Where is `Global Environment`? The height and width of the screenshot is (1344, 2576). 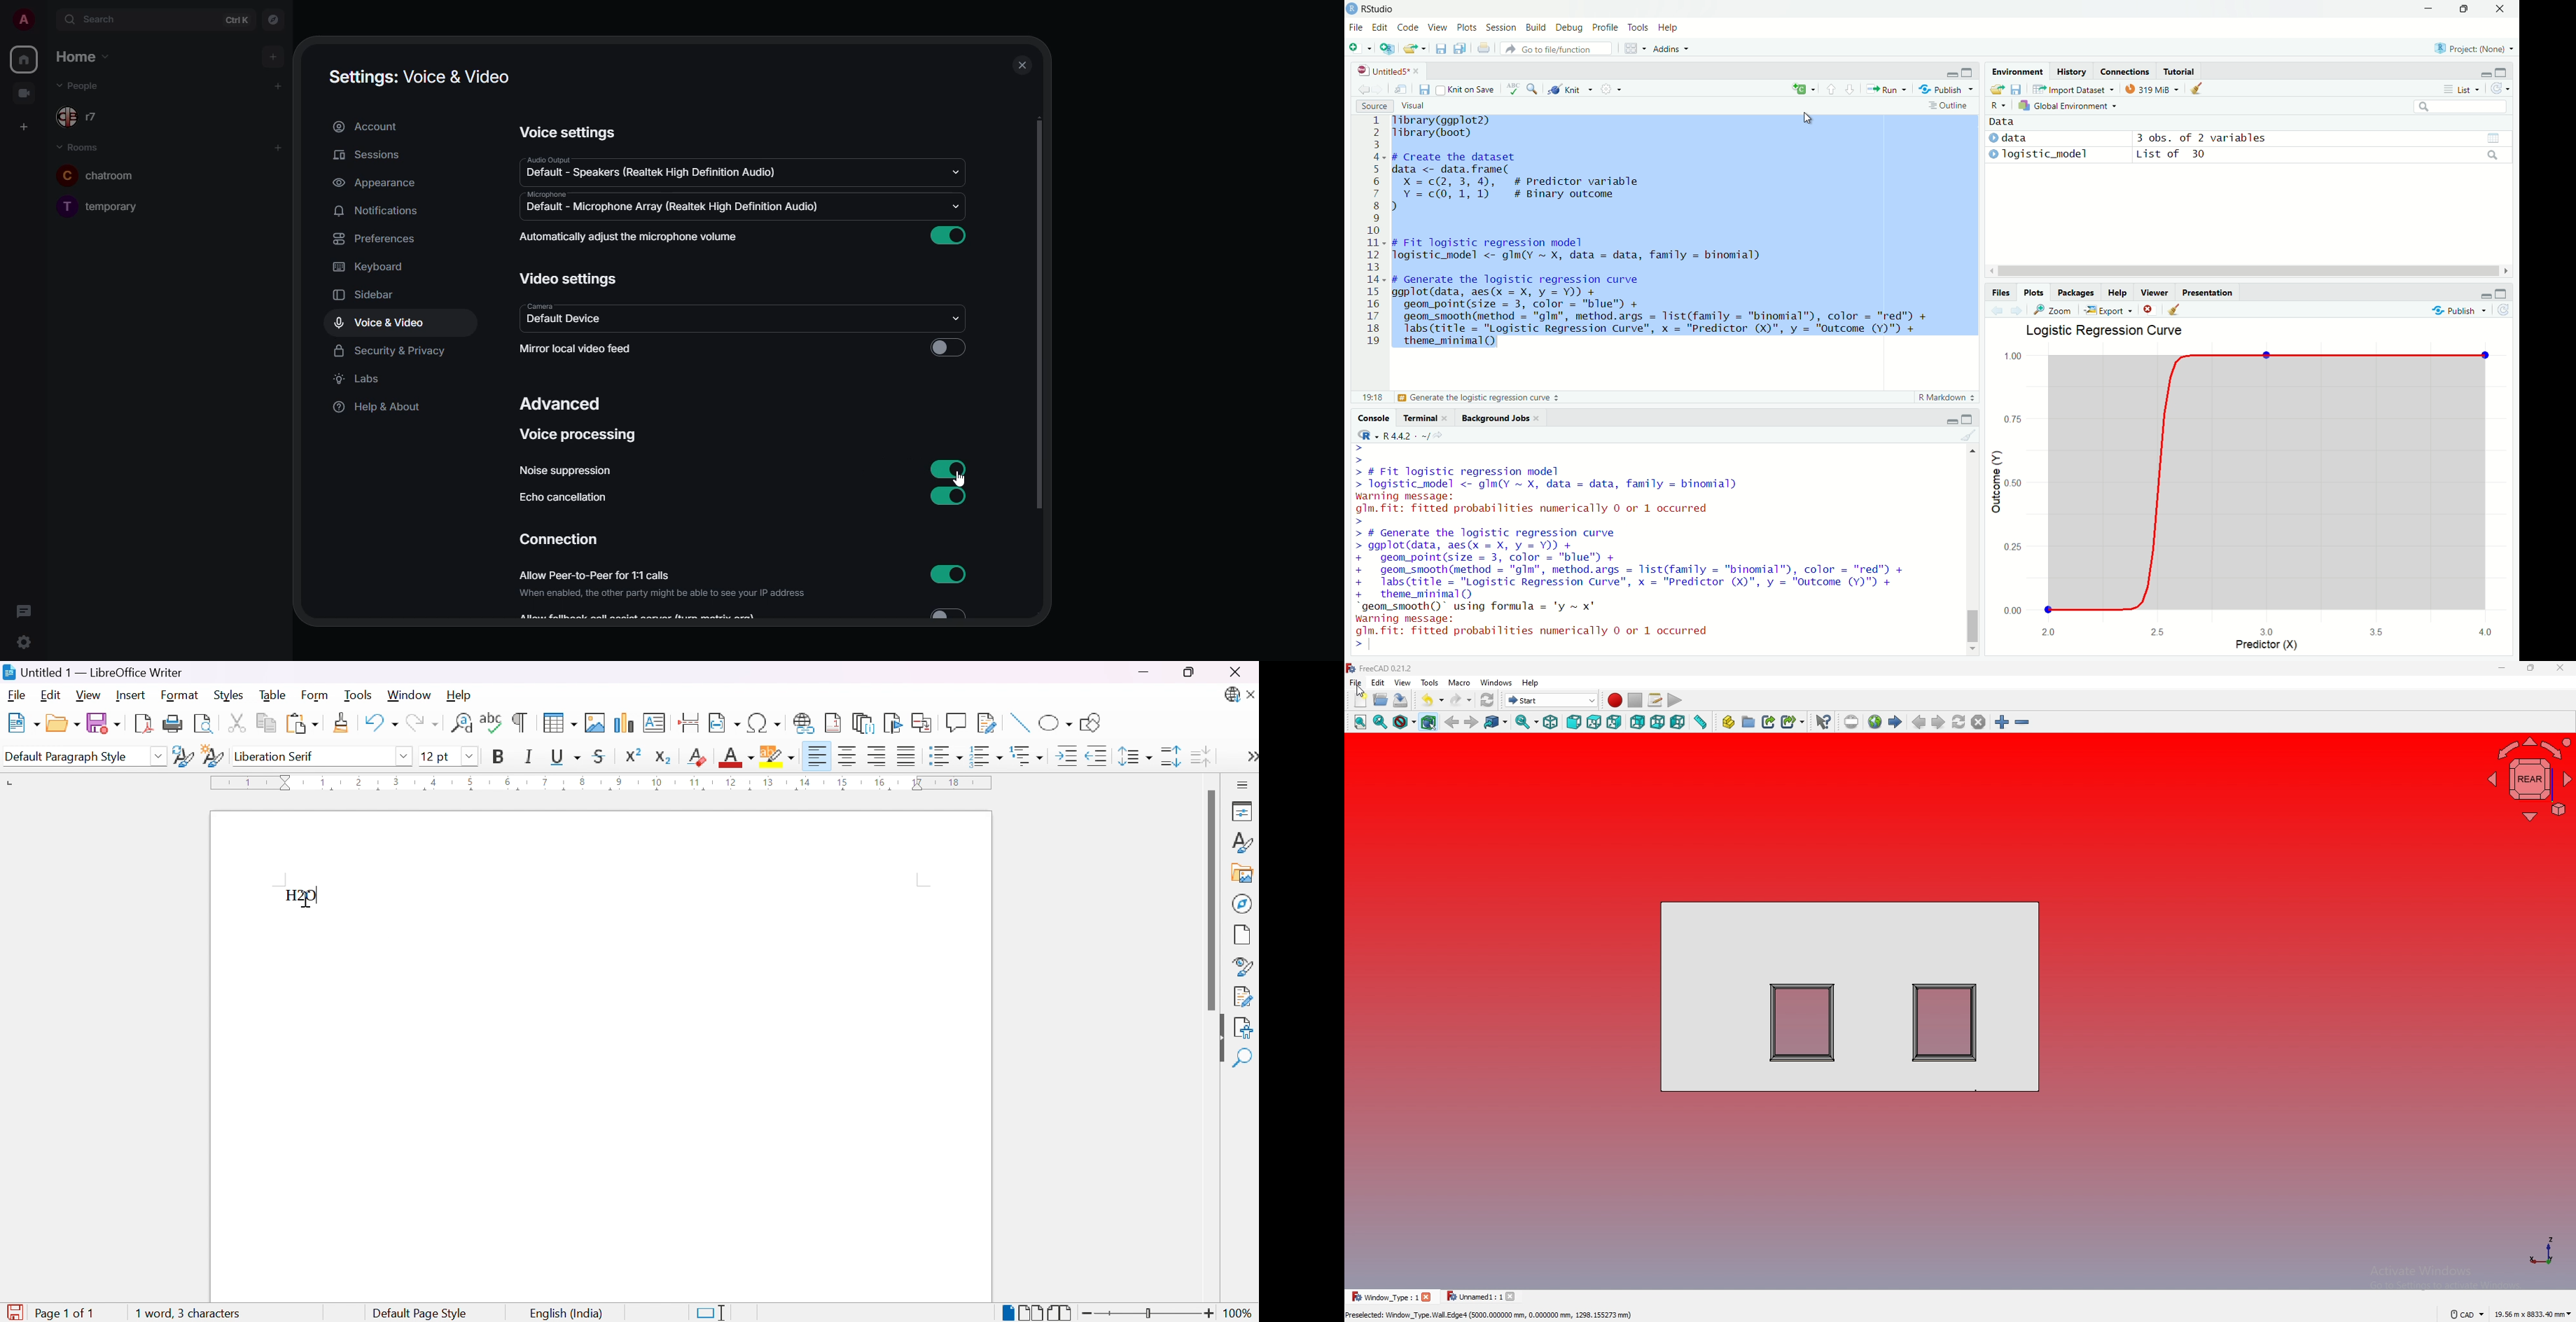
Global Environment is located at coordinates (2067, 105).